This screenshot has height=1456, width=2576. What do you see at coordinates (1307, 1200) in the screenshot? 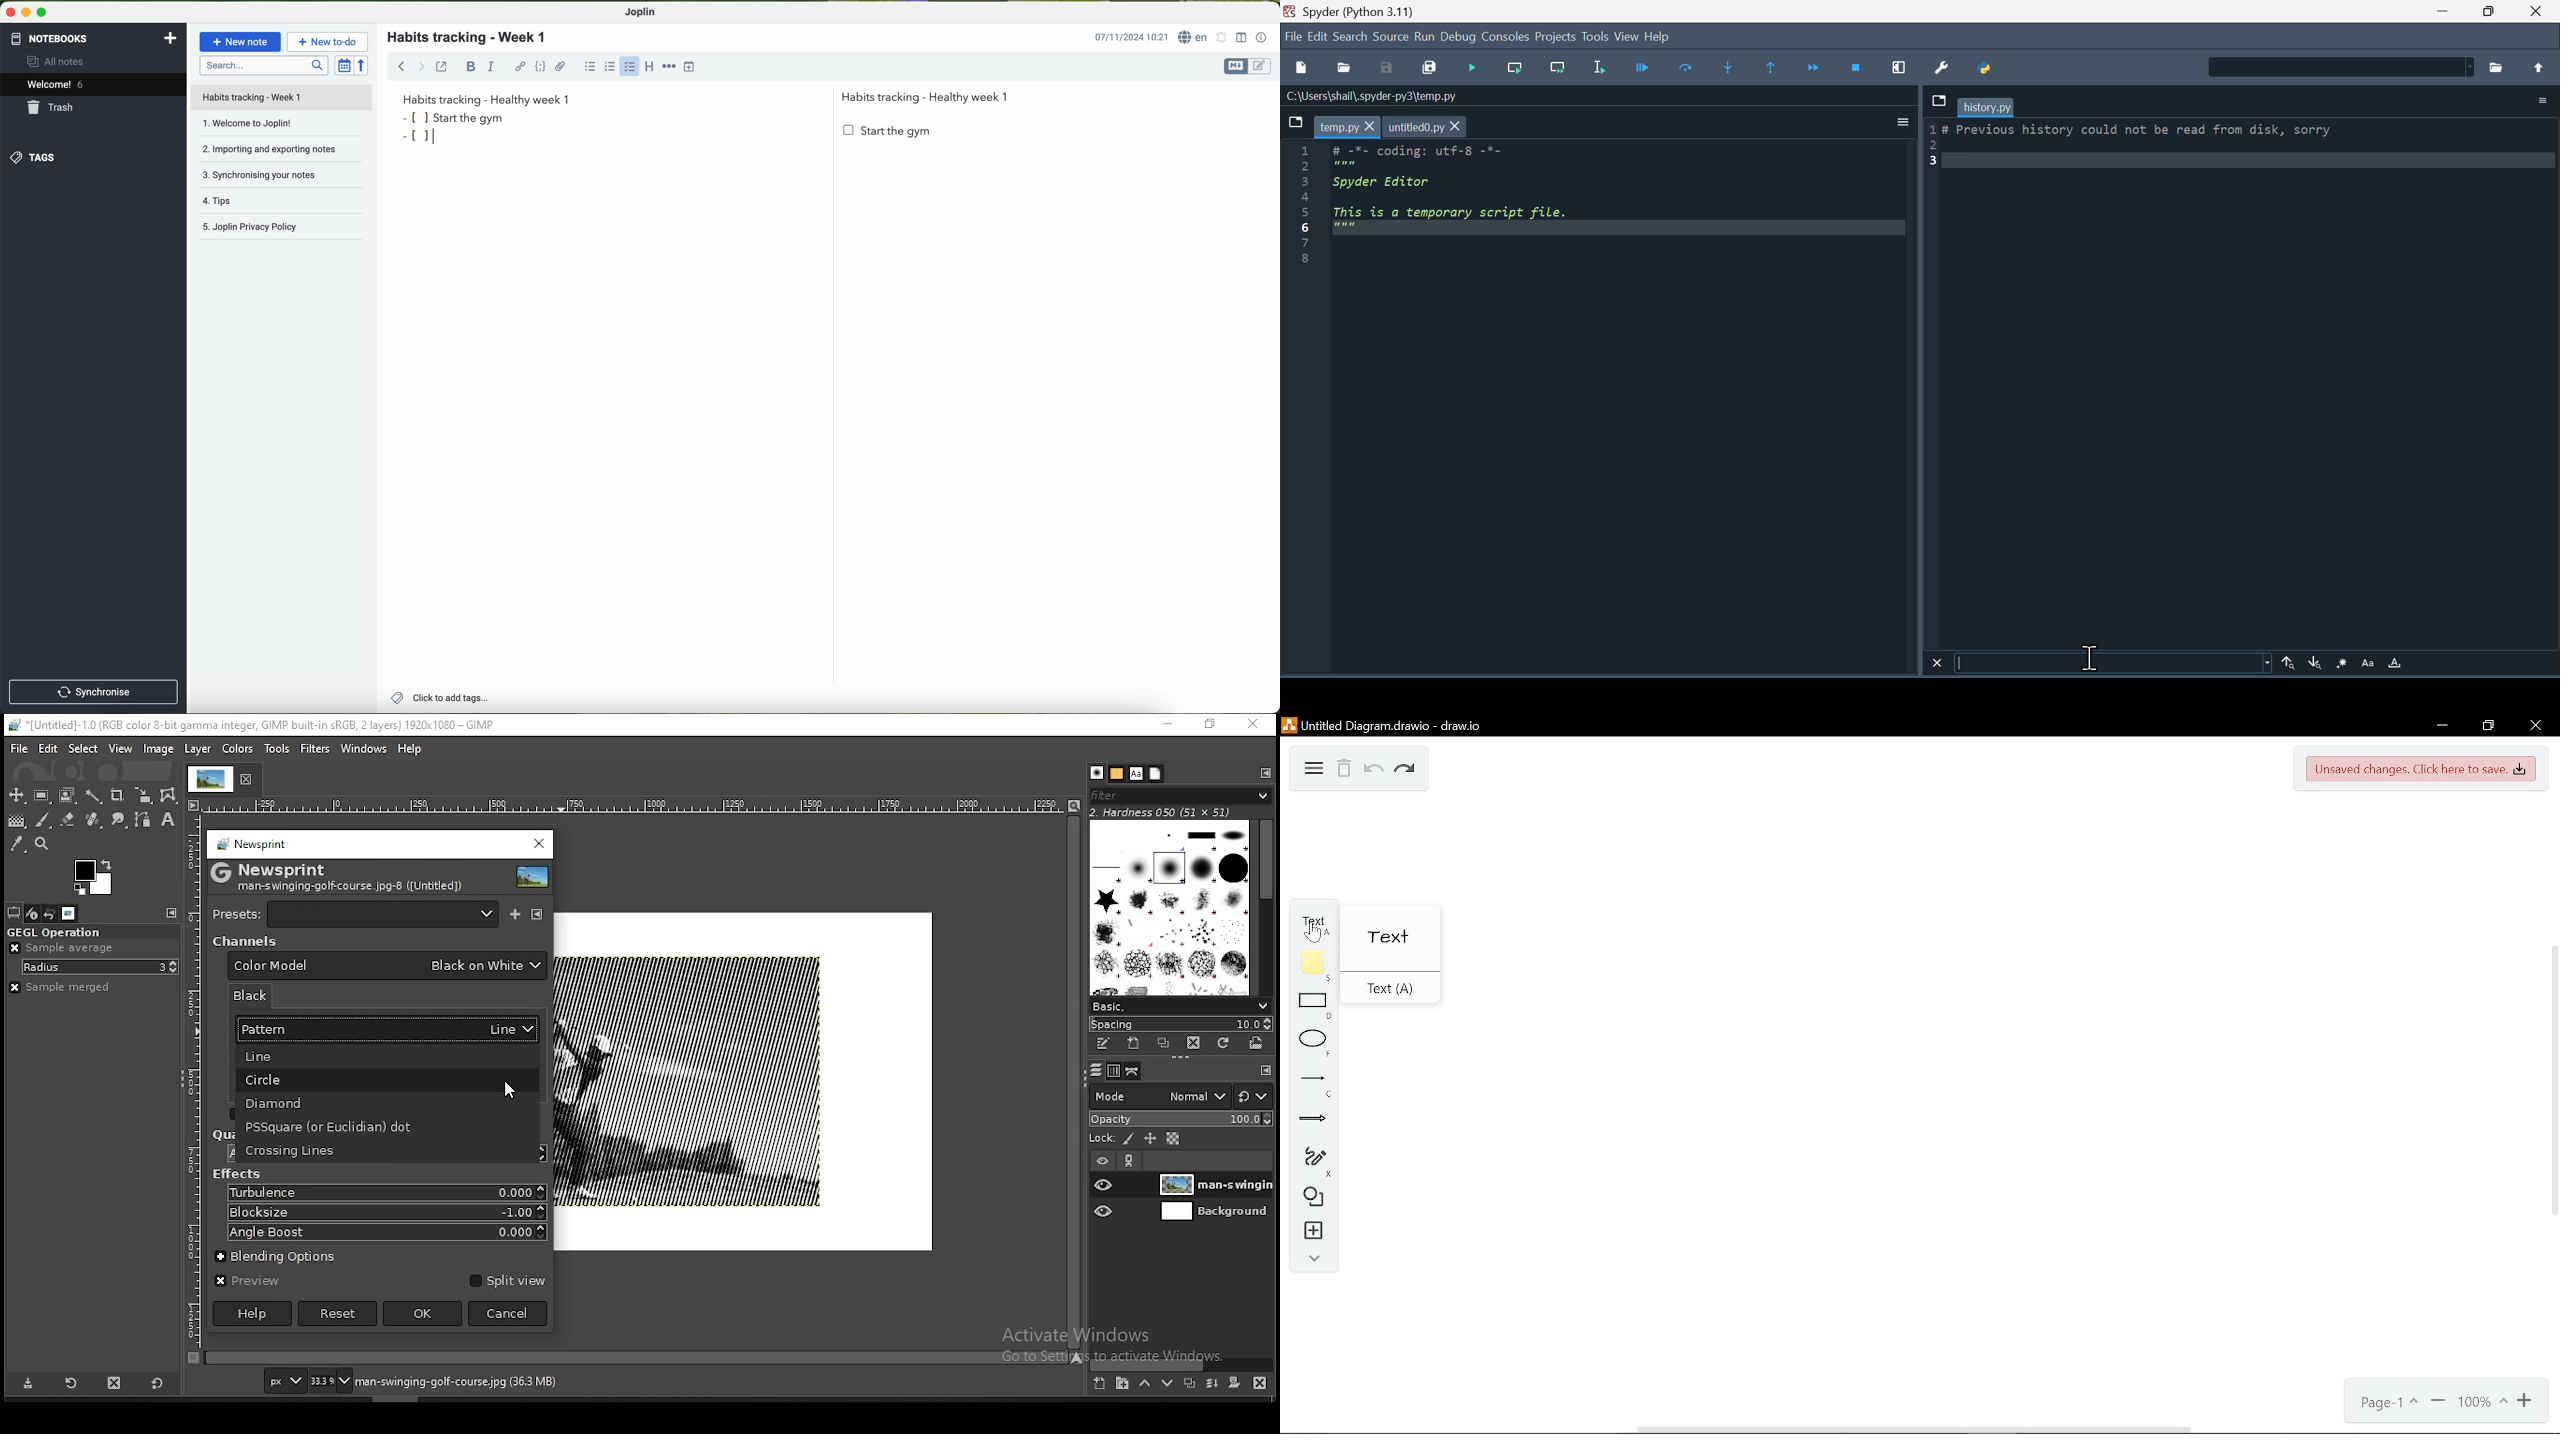
I see `Shapes` at bounding box center [1307, 1200].